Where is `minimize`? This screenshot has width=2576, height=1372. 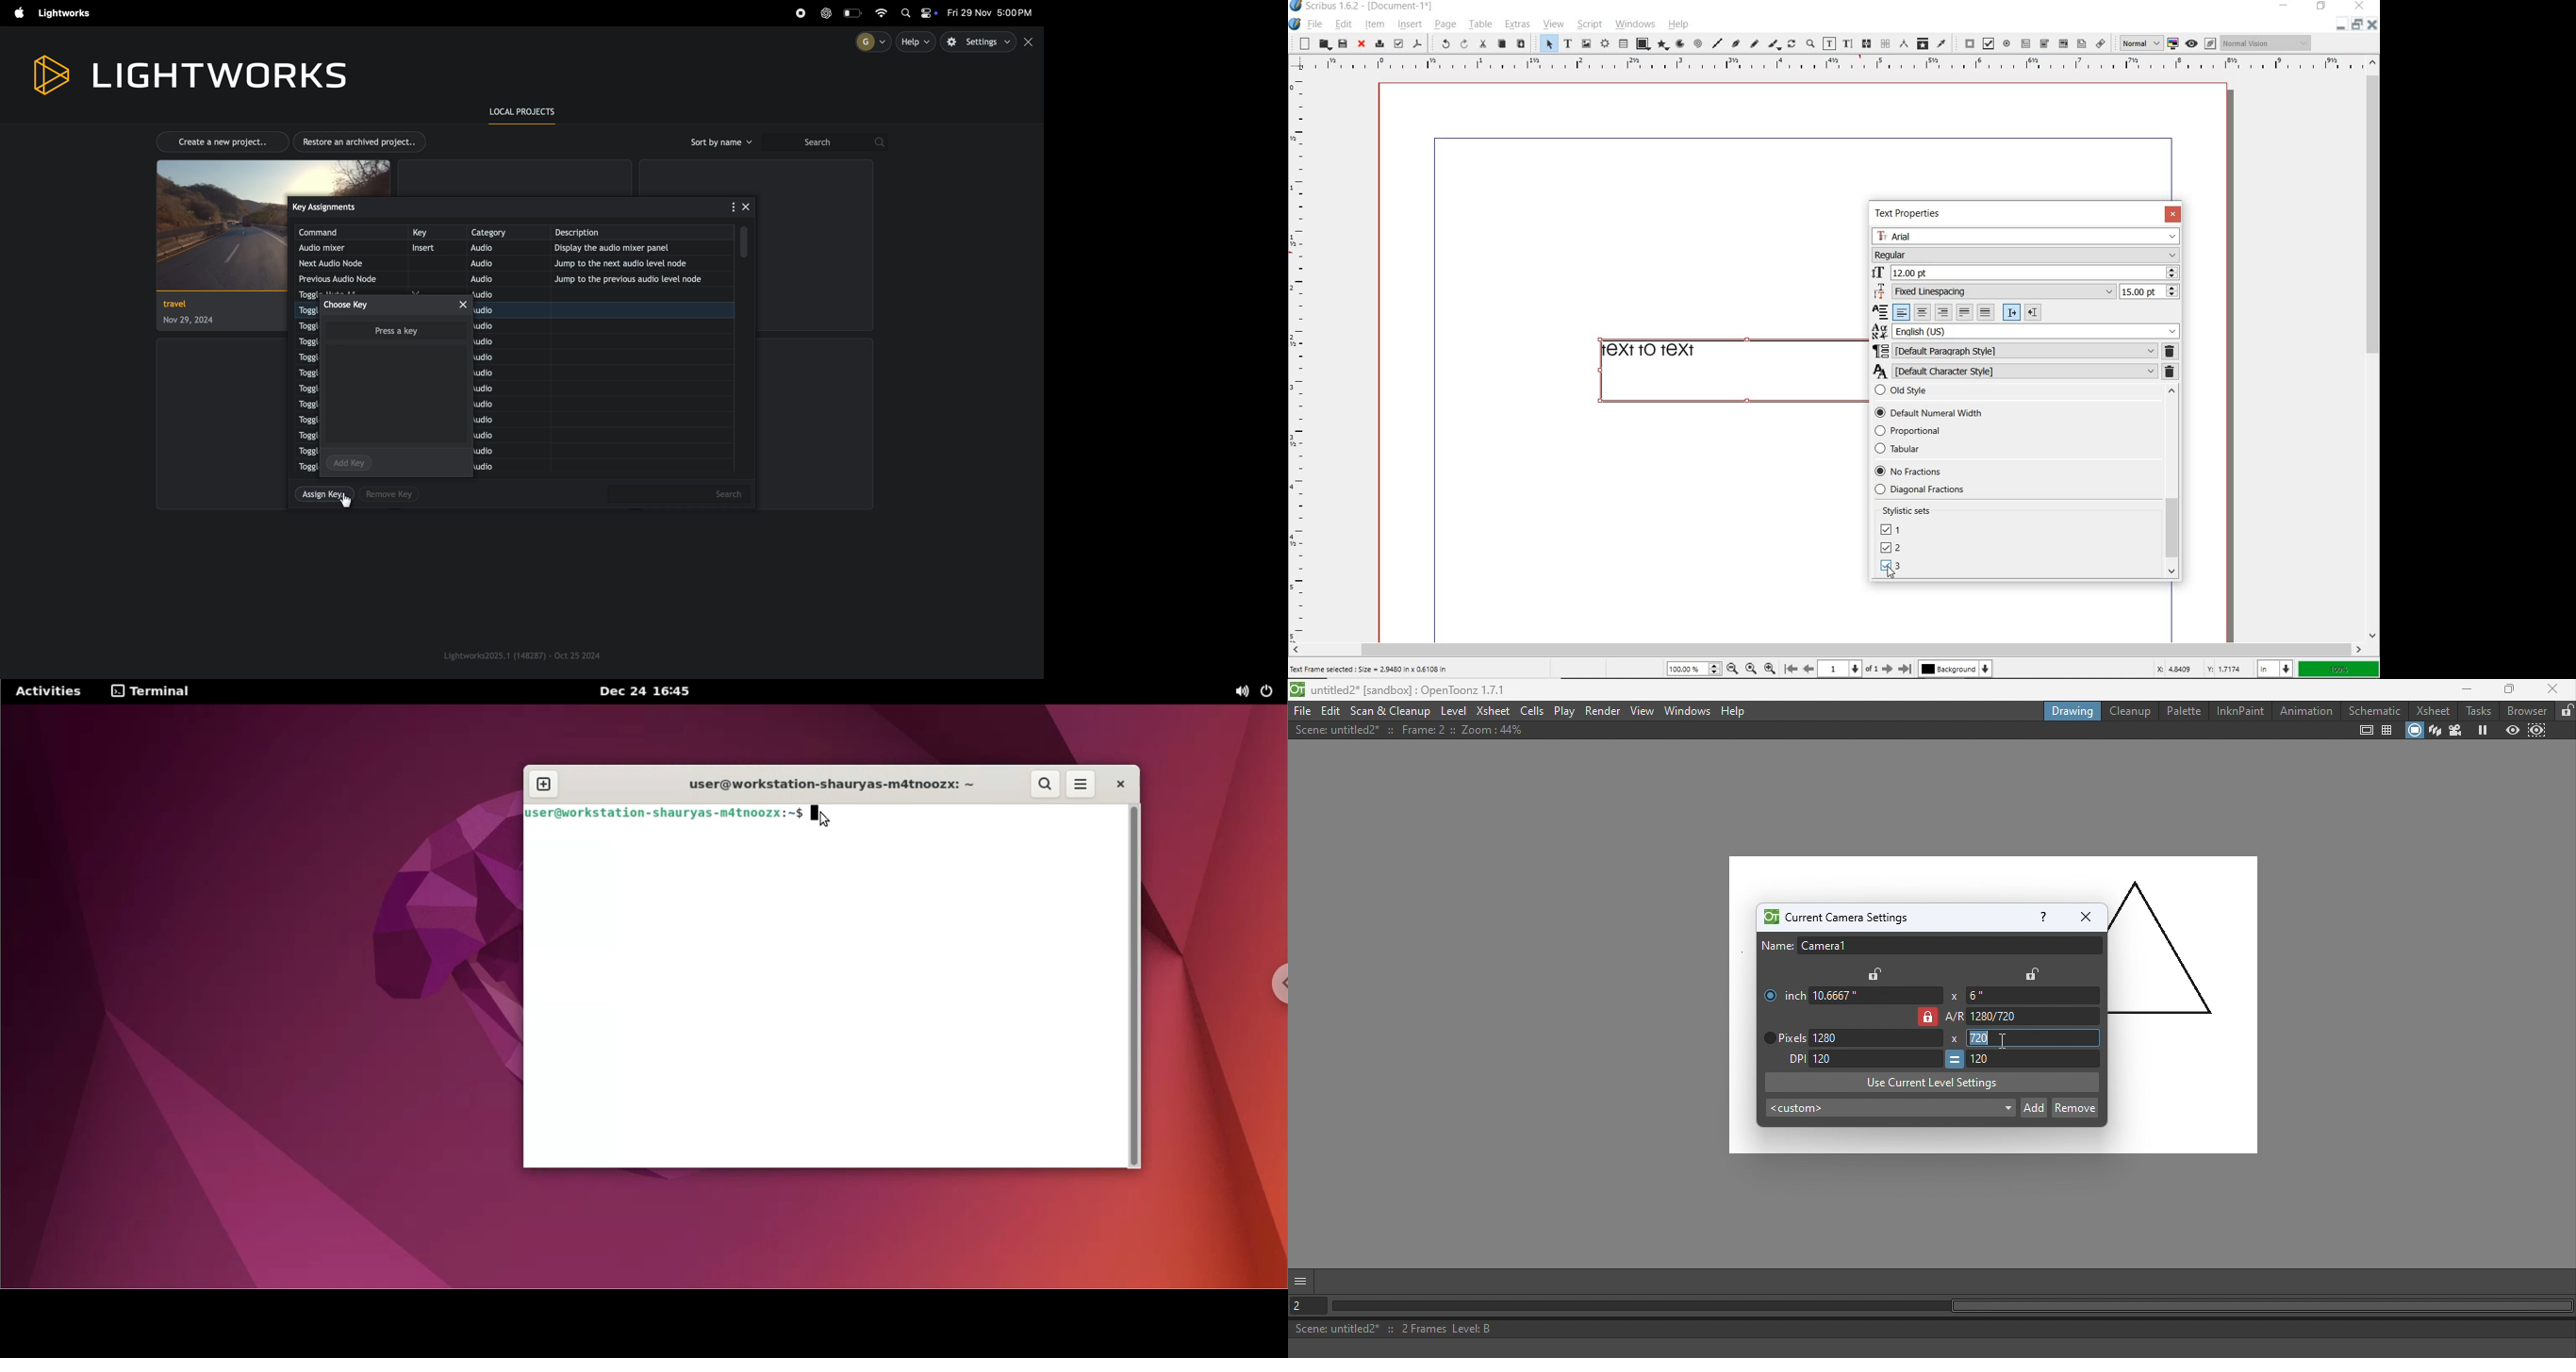 minimize is located at coordinates (2287, 7).